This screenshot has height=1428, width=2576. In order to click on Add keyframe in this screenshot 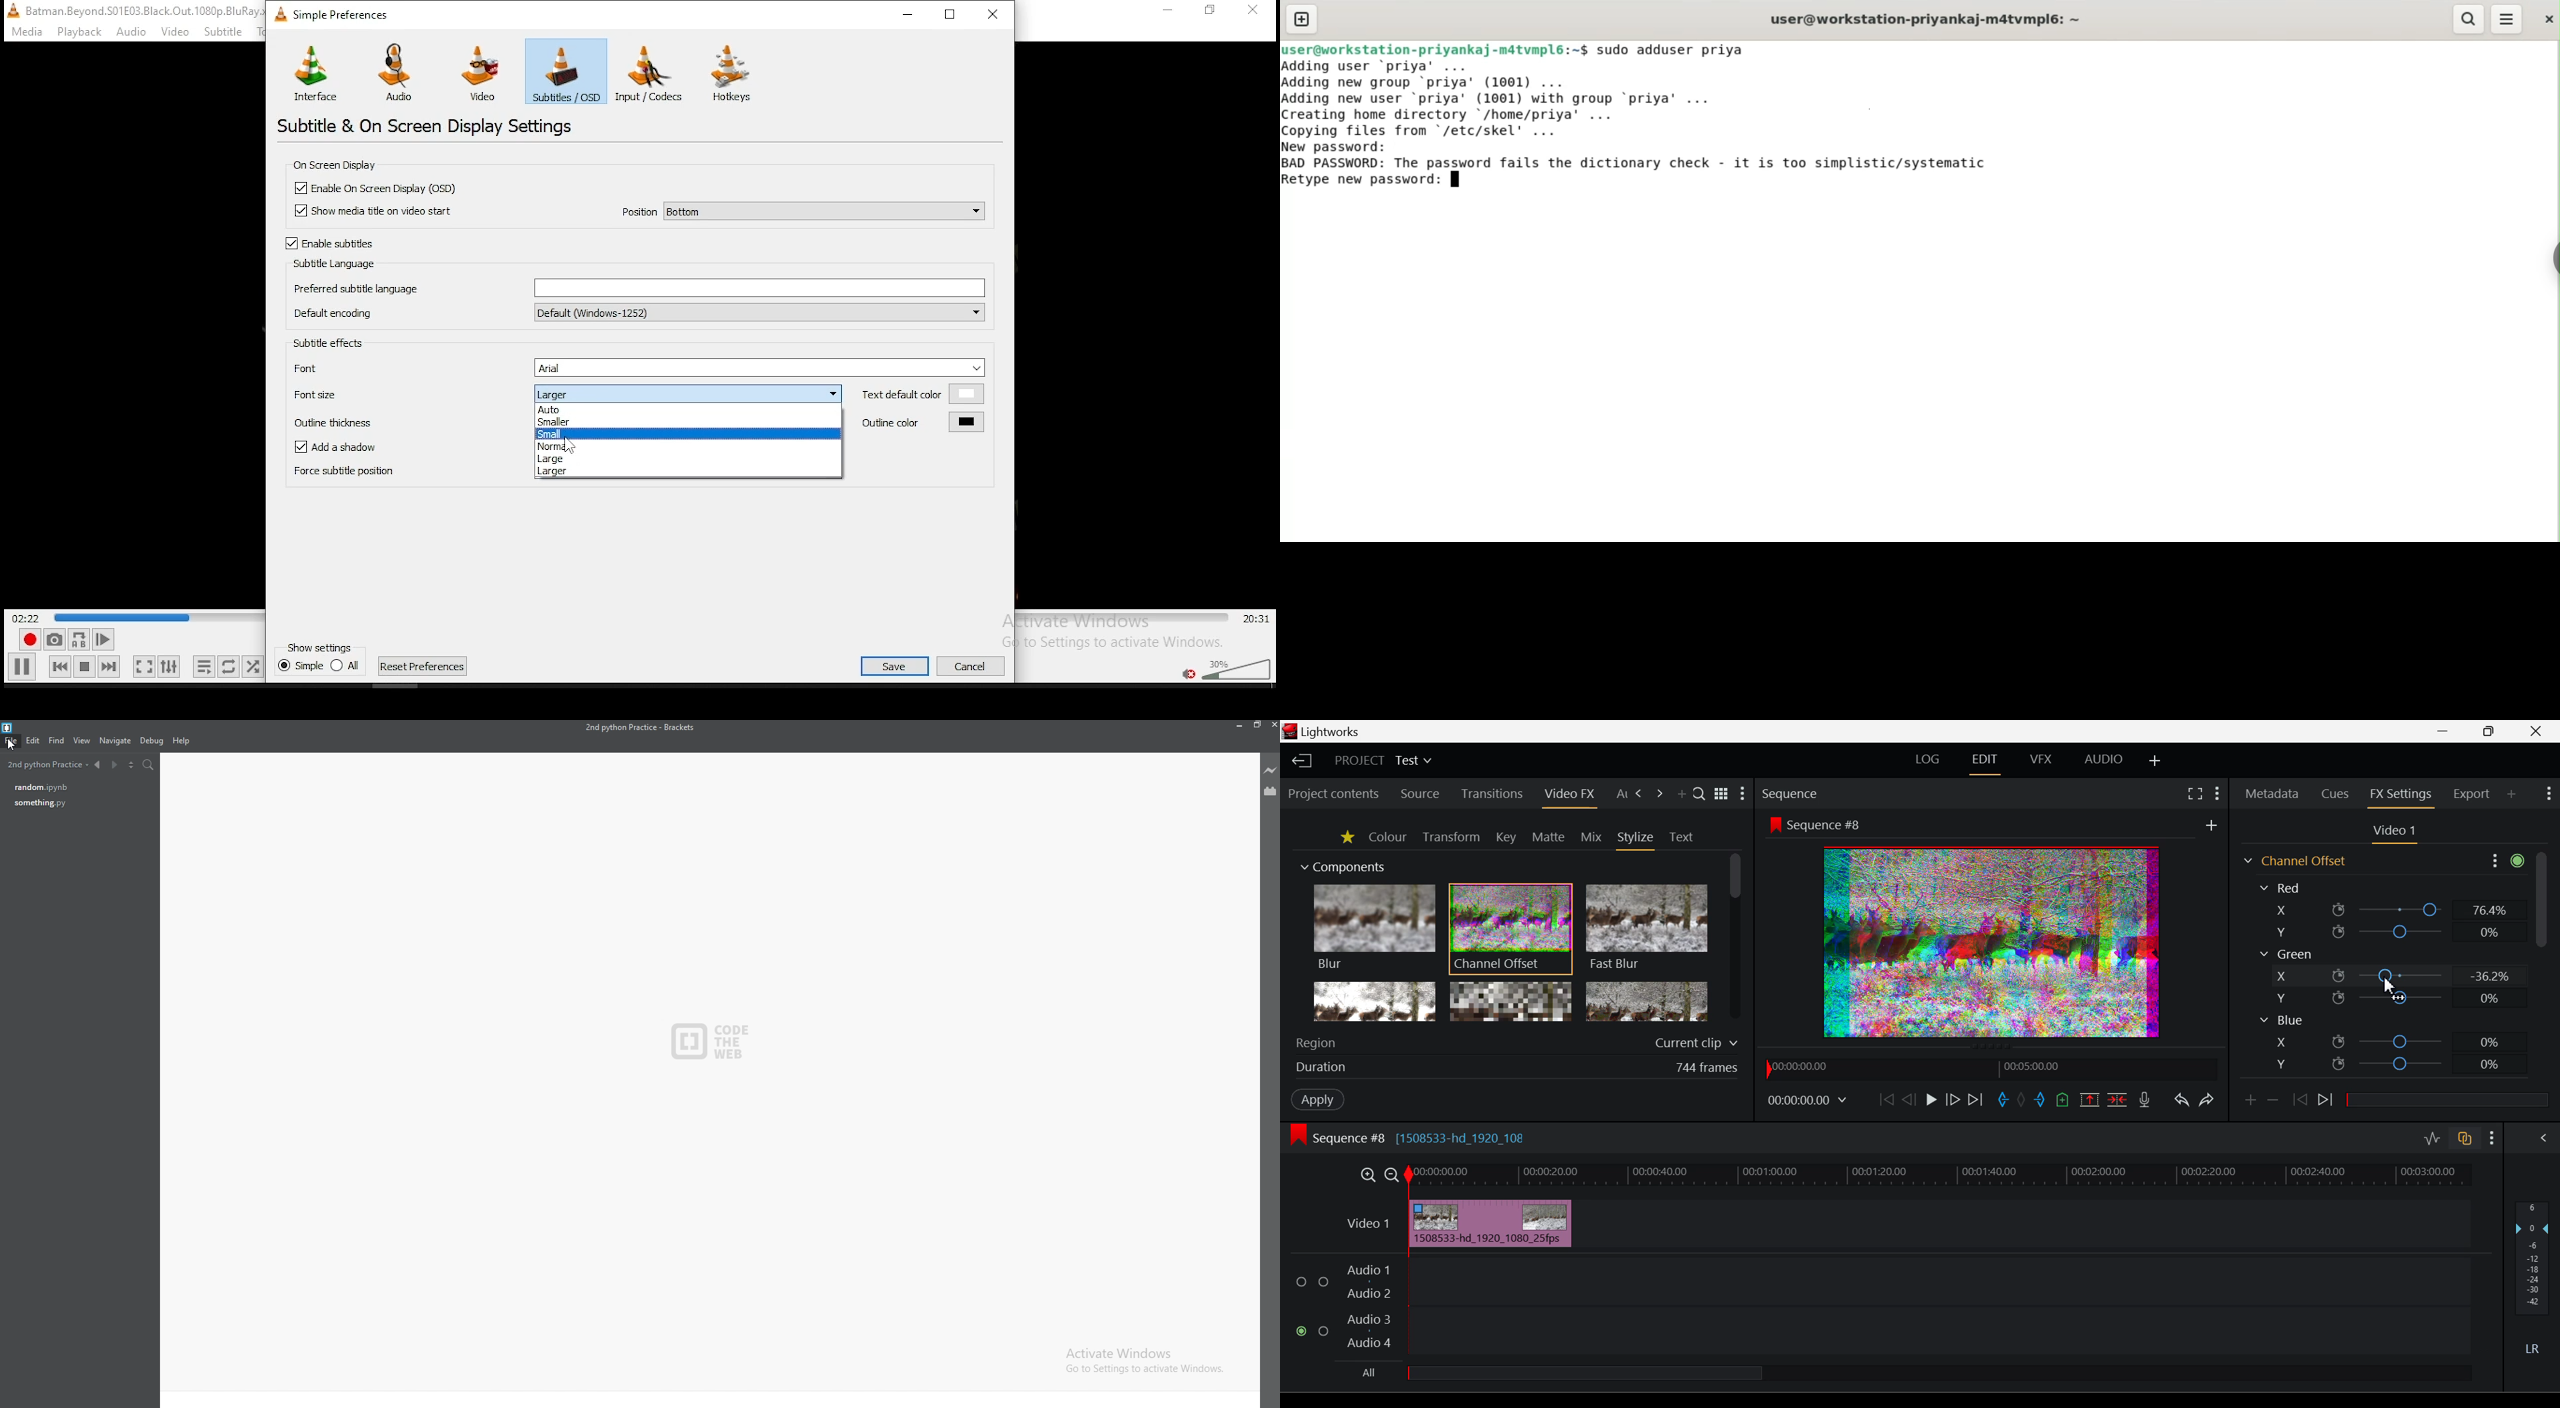, I will do `click(2249, 1104)`.